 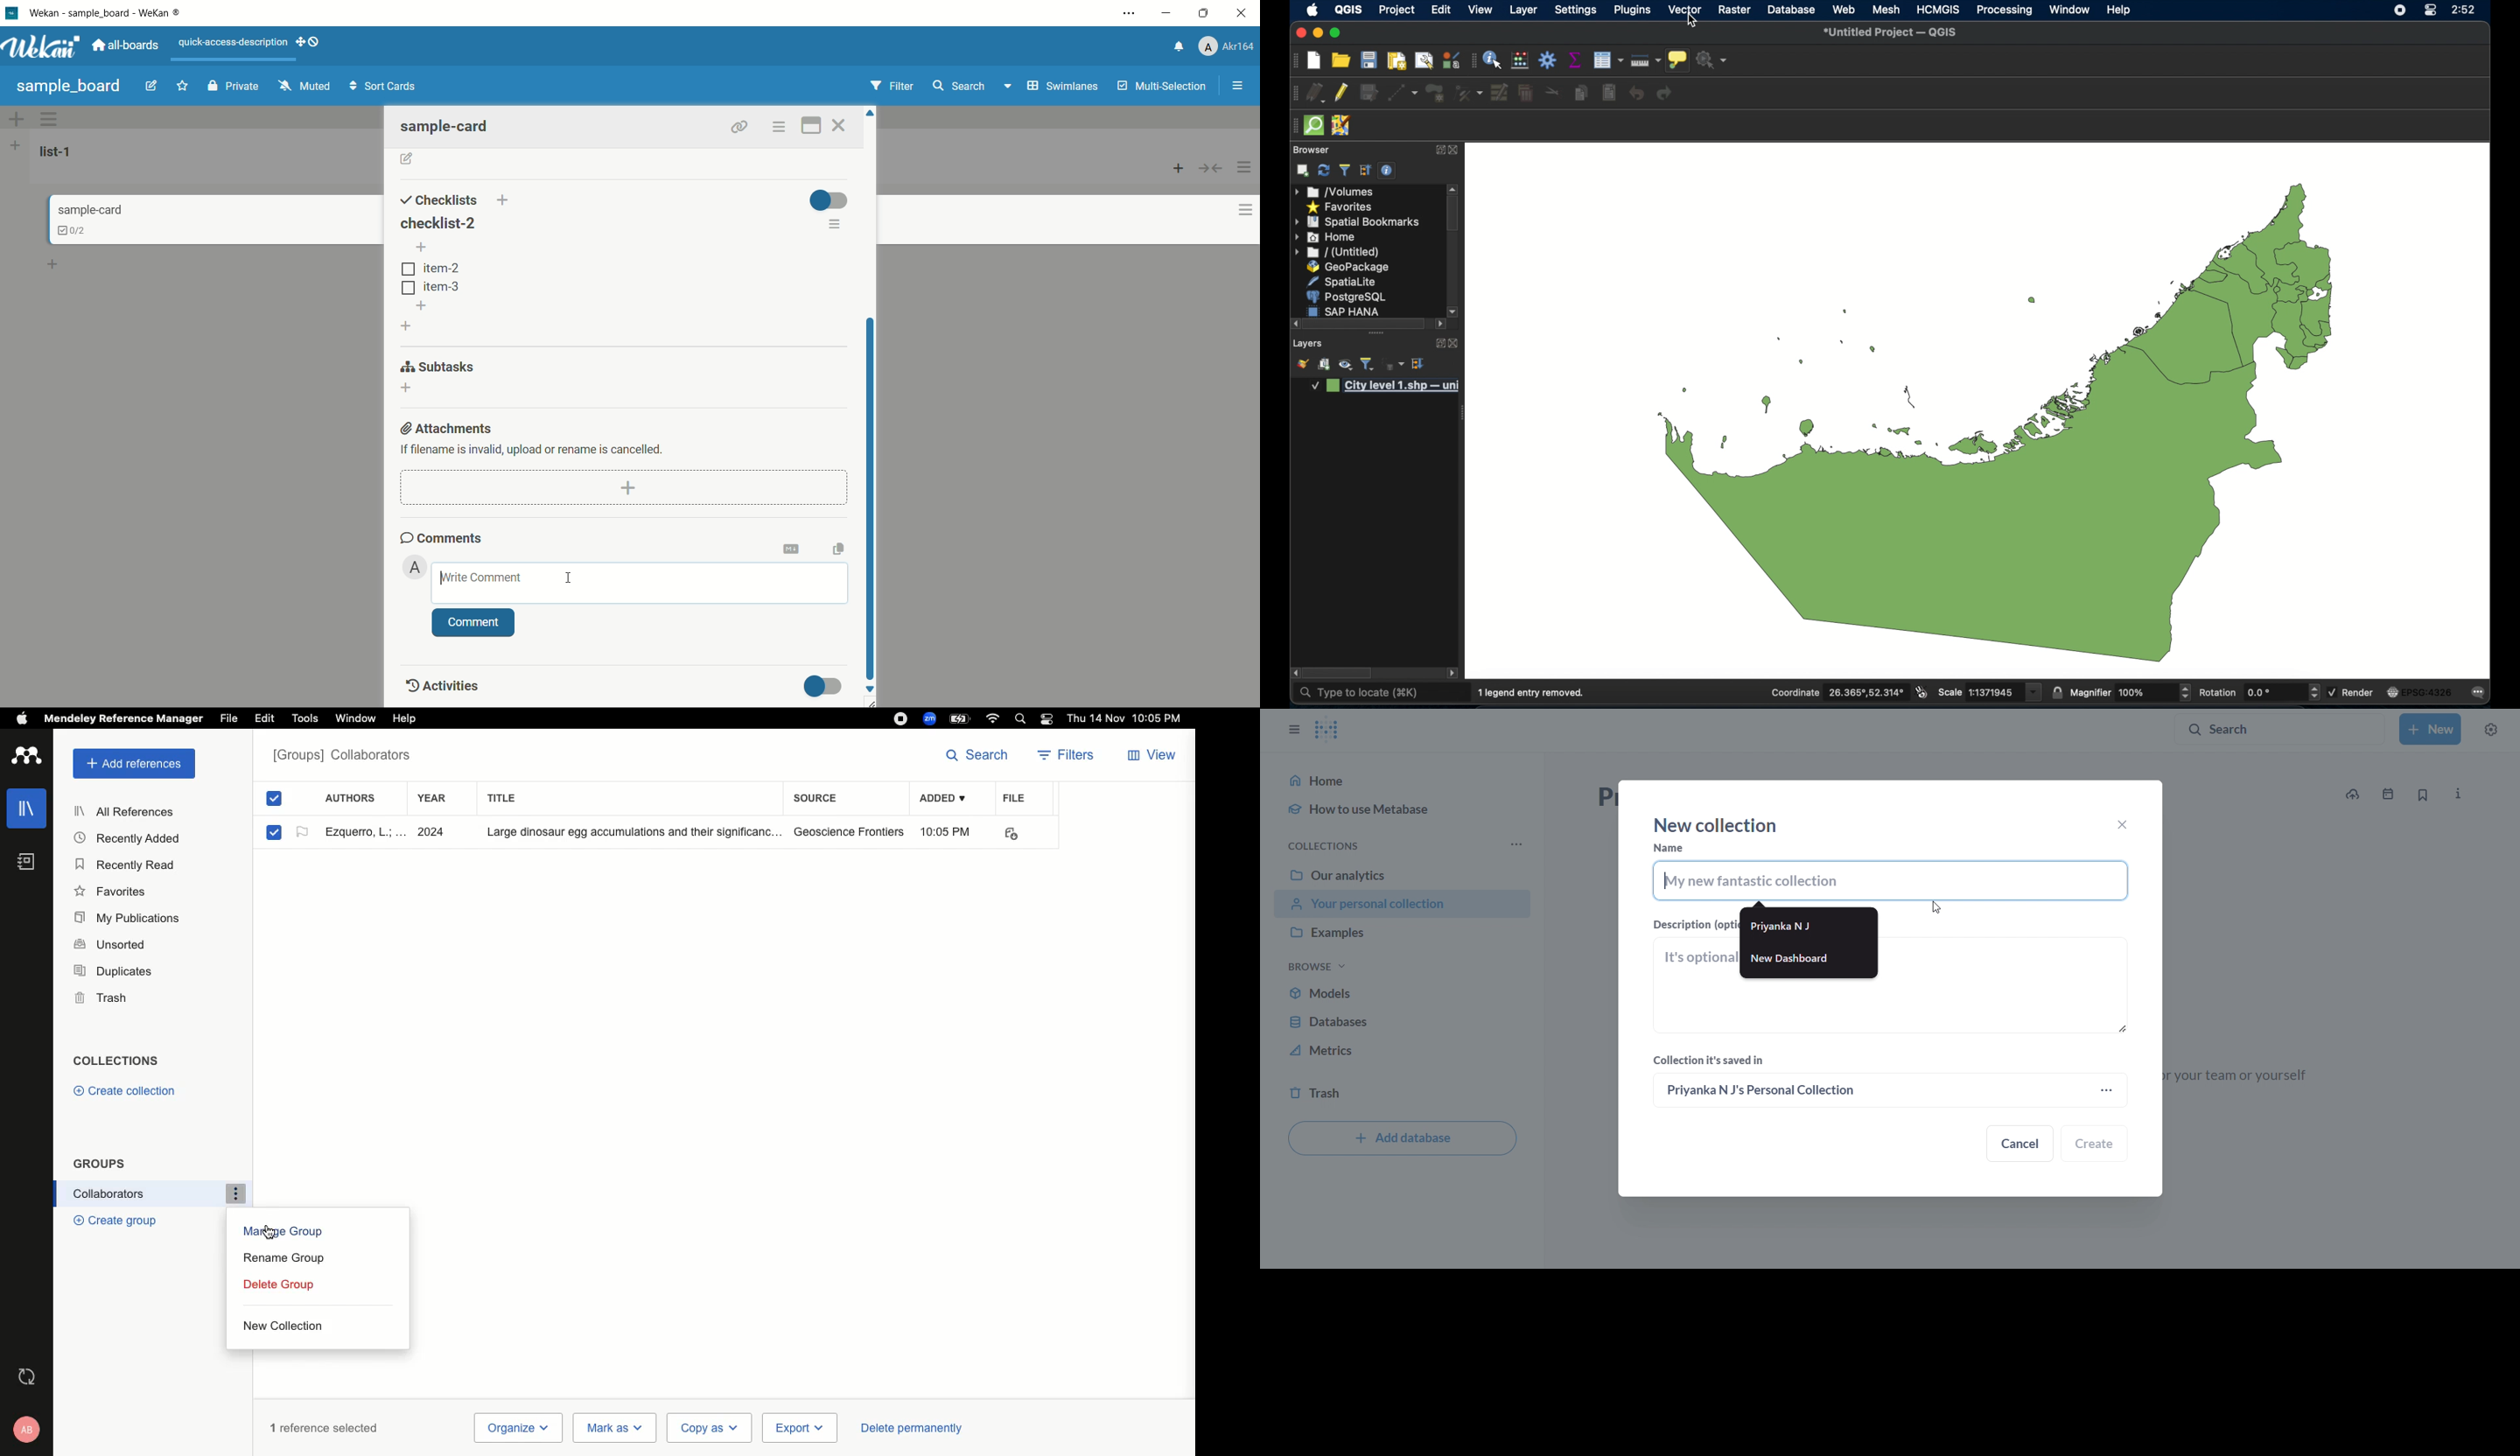 I want to click on spatial lite, so click(x=1343, y=282).